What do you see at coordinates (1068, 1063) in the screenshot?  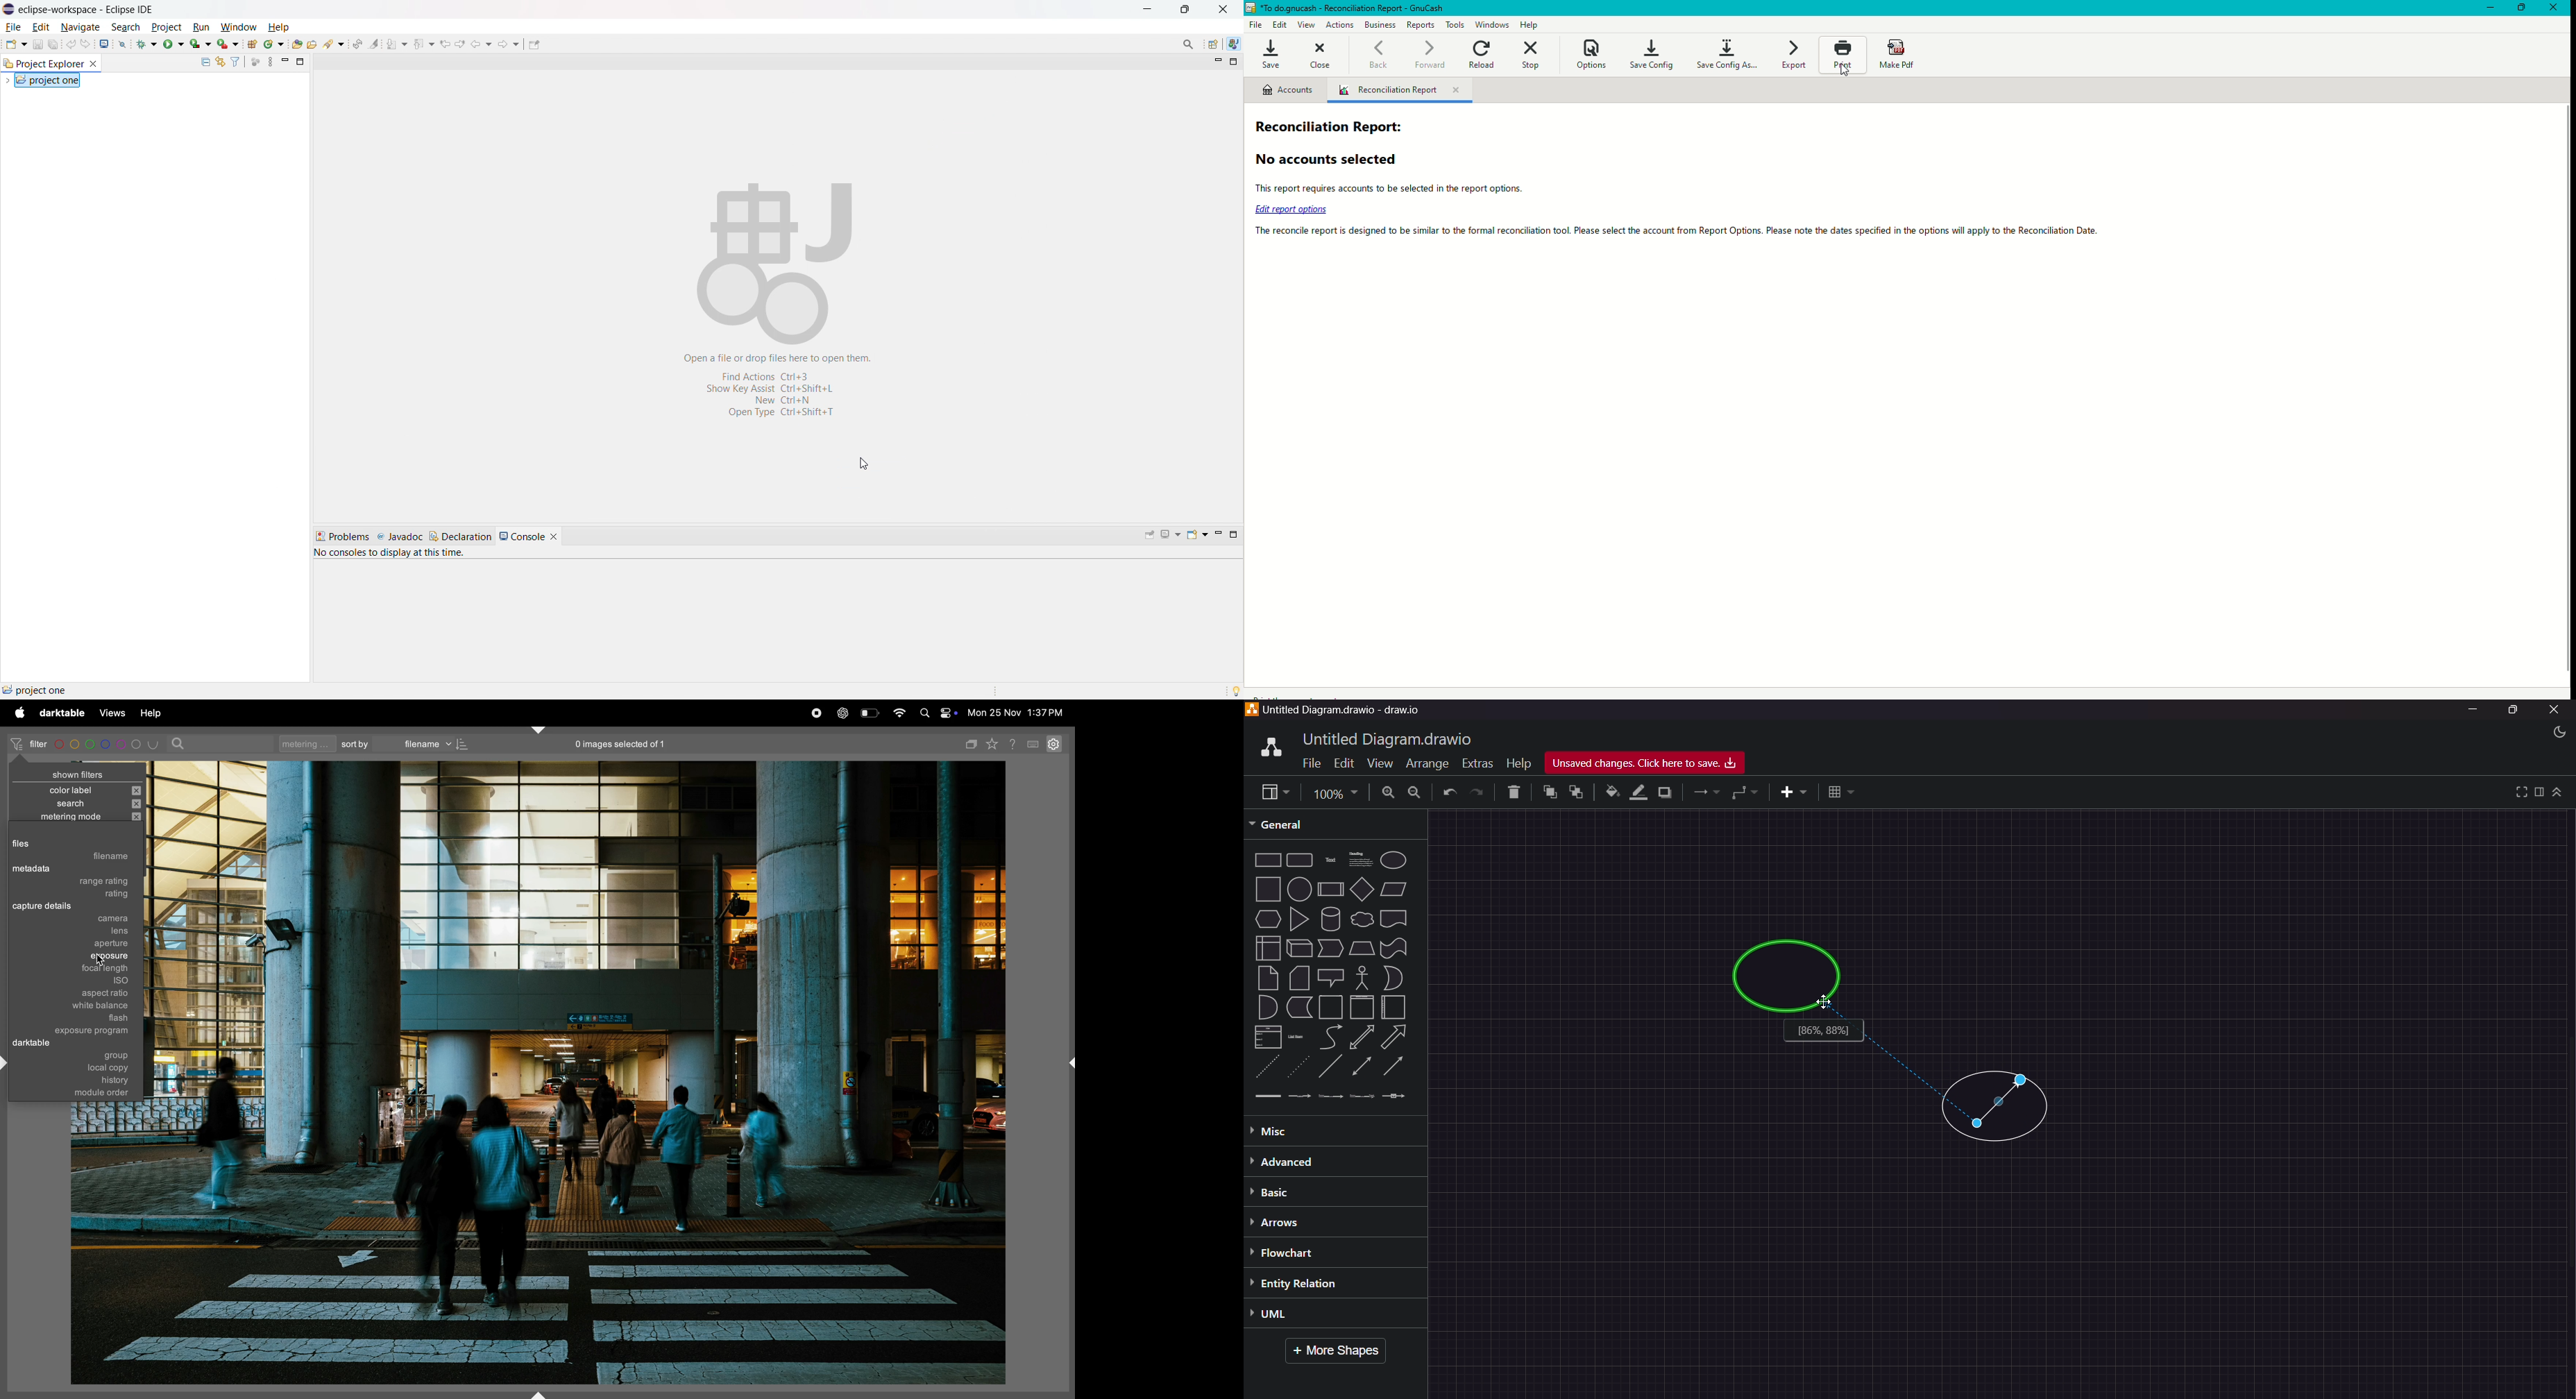 I see `shift+ctrl+r` at bounding box center [1068, 1063].